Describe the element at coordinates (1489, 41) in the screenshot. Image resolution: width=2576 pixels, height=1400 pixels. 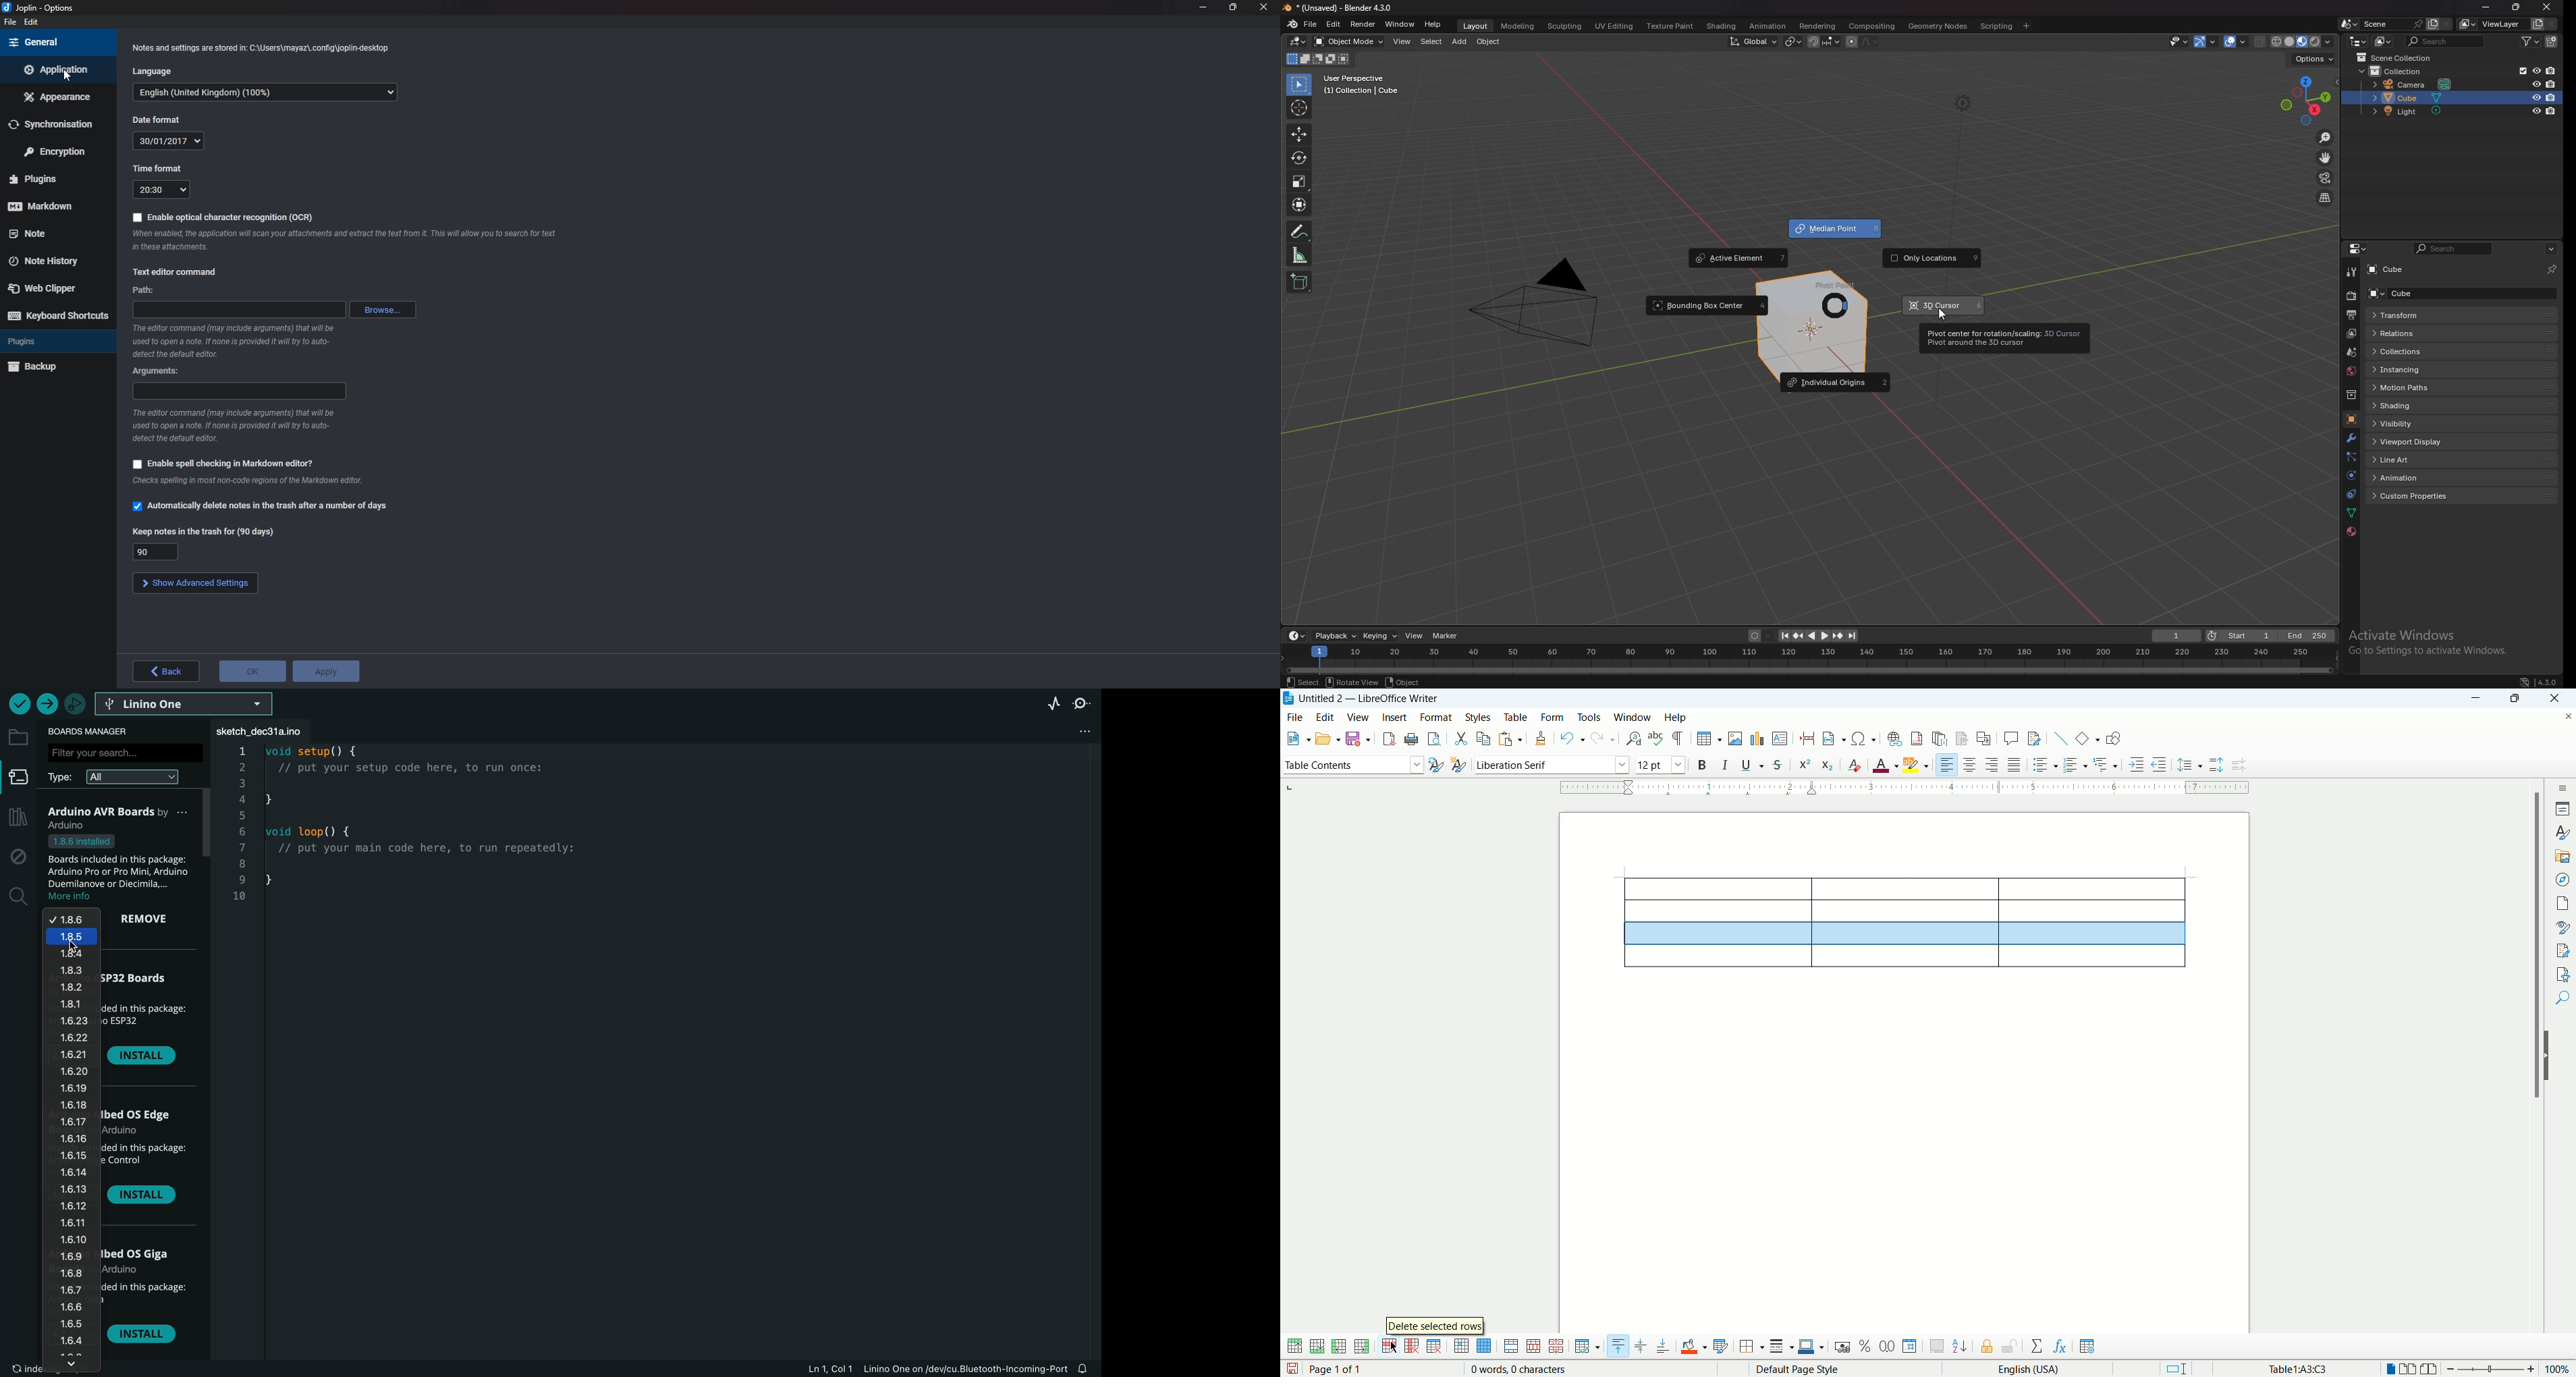
I see `object` at that location.